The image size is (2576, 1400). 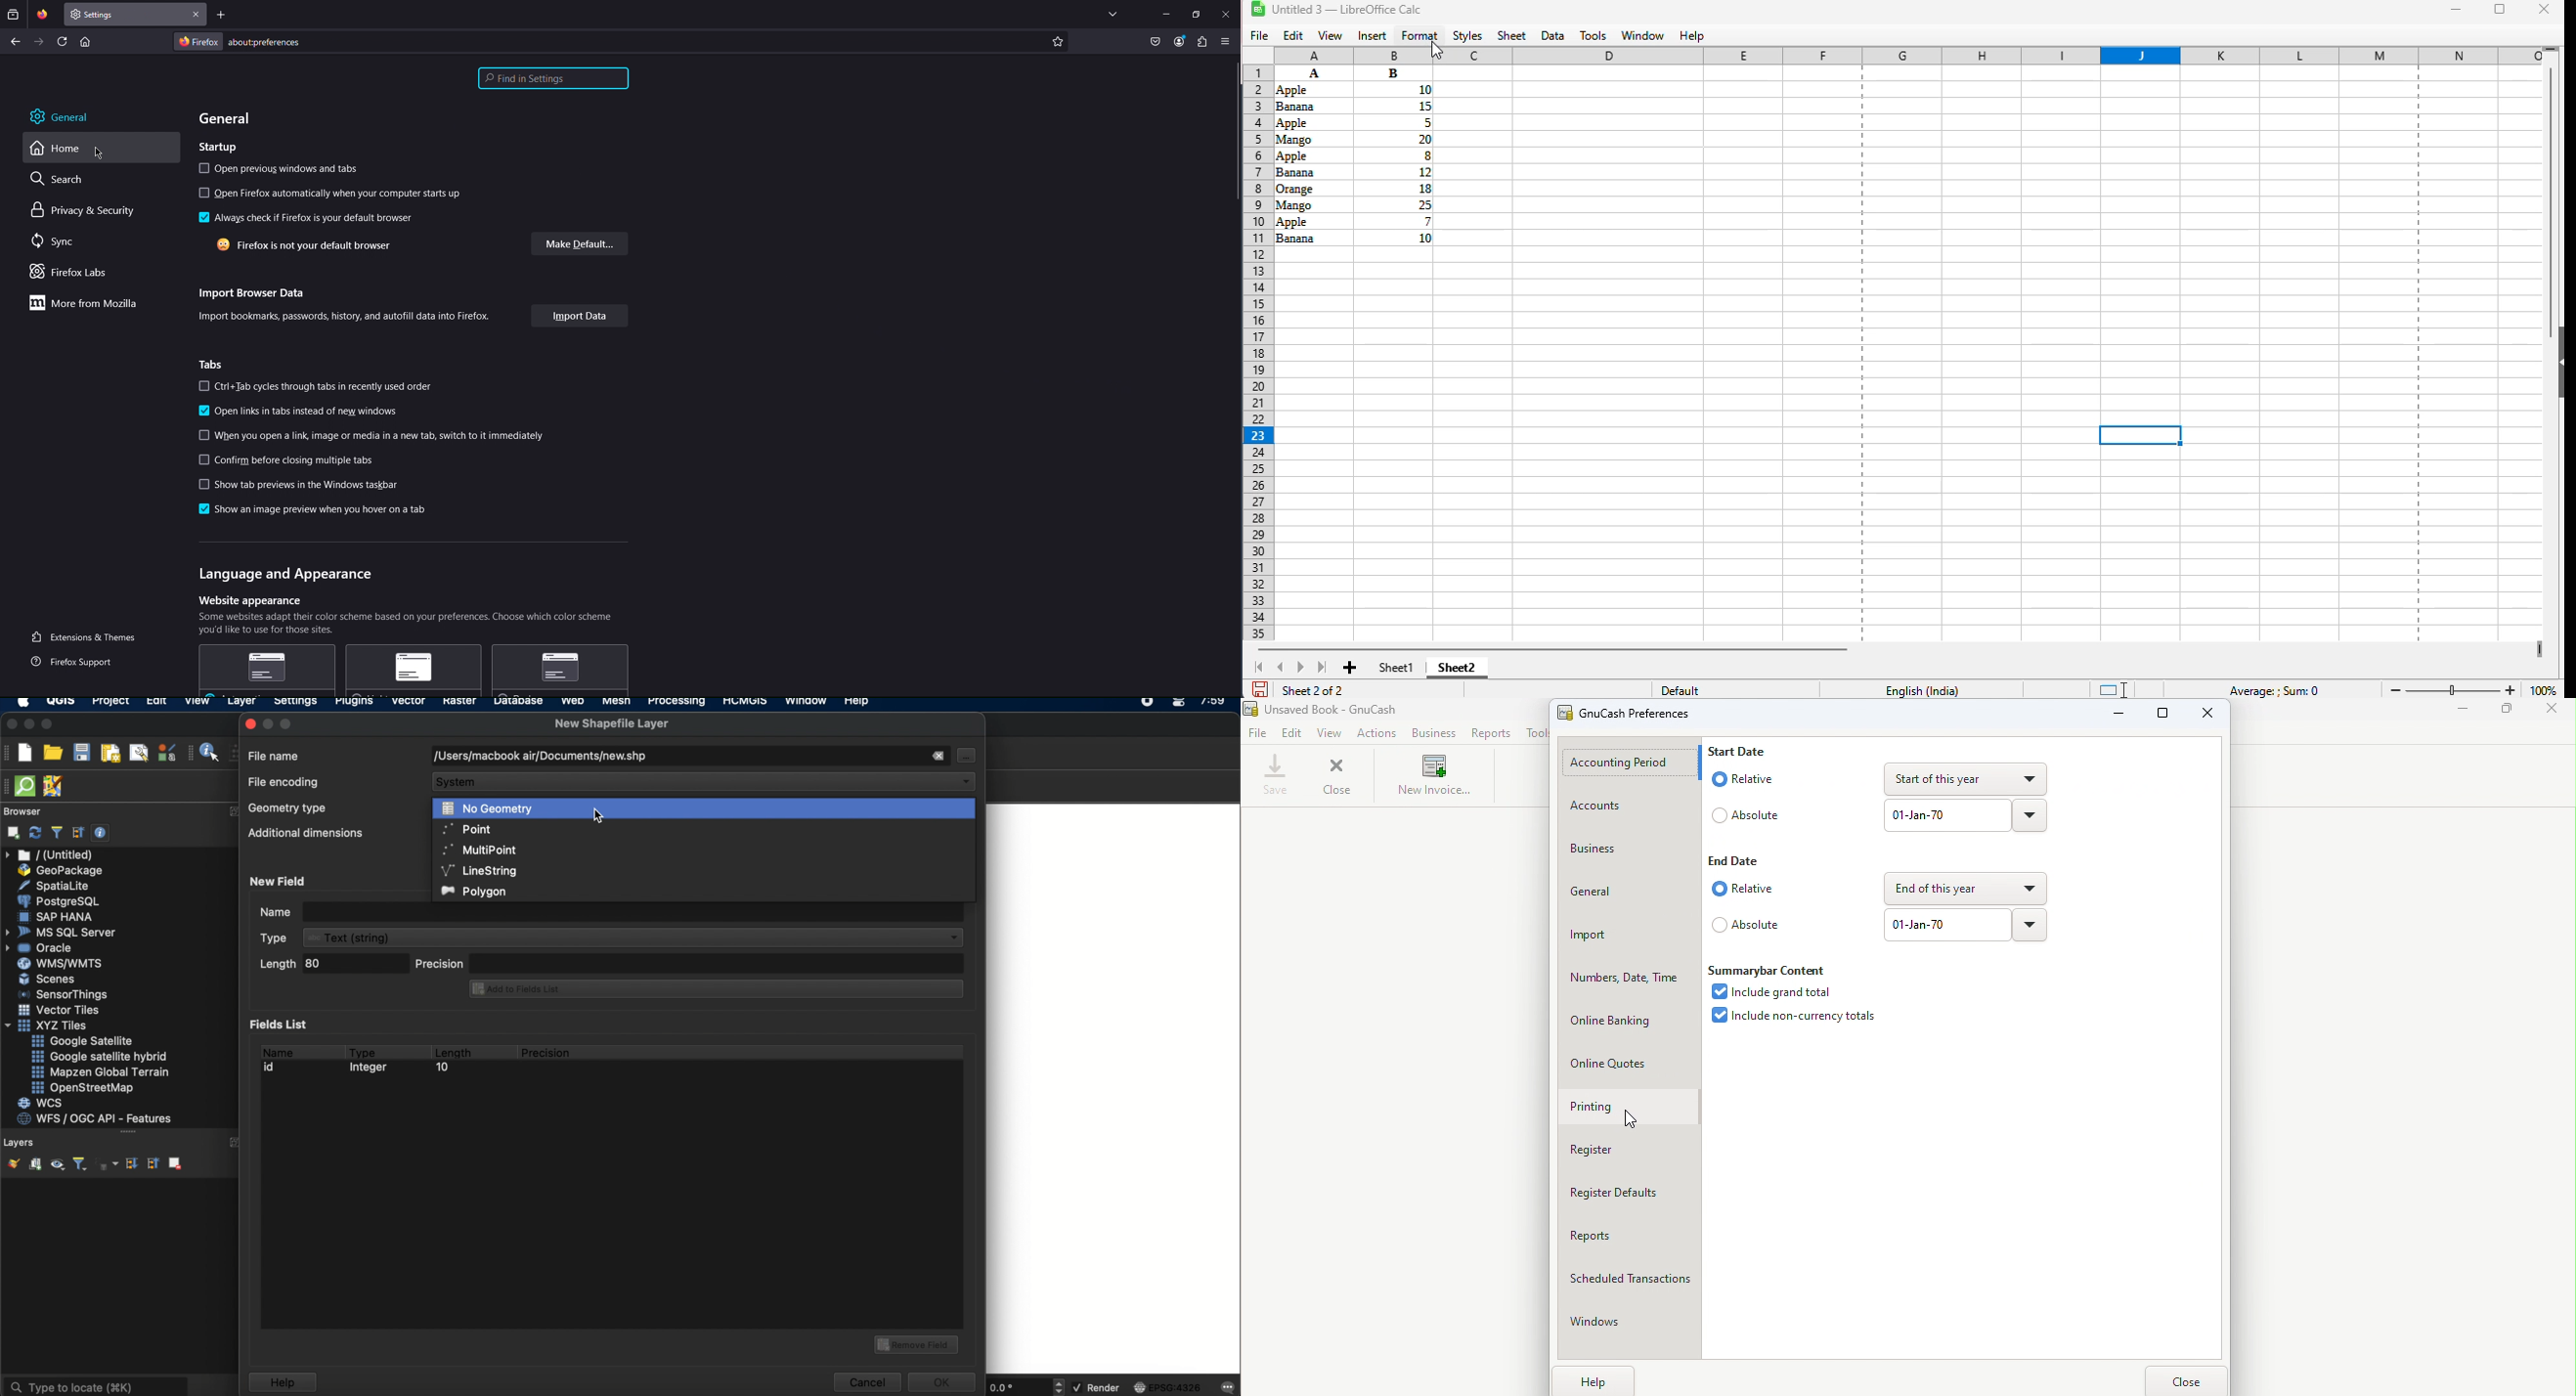 I want to click on maximize, so click(x=2502, y=9).